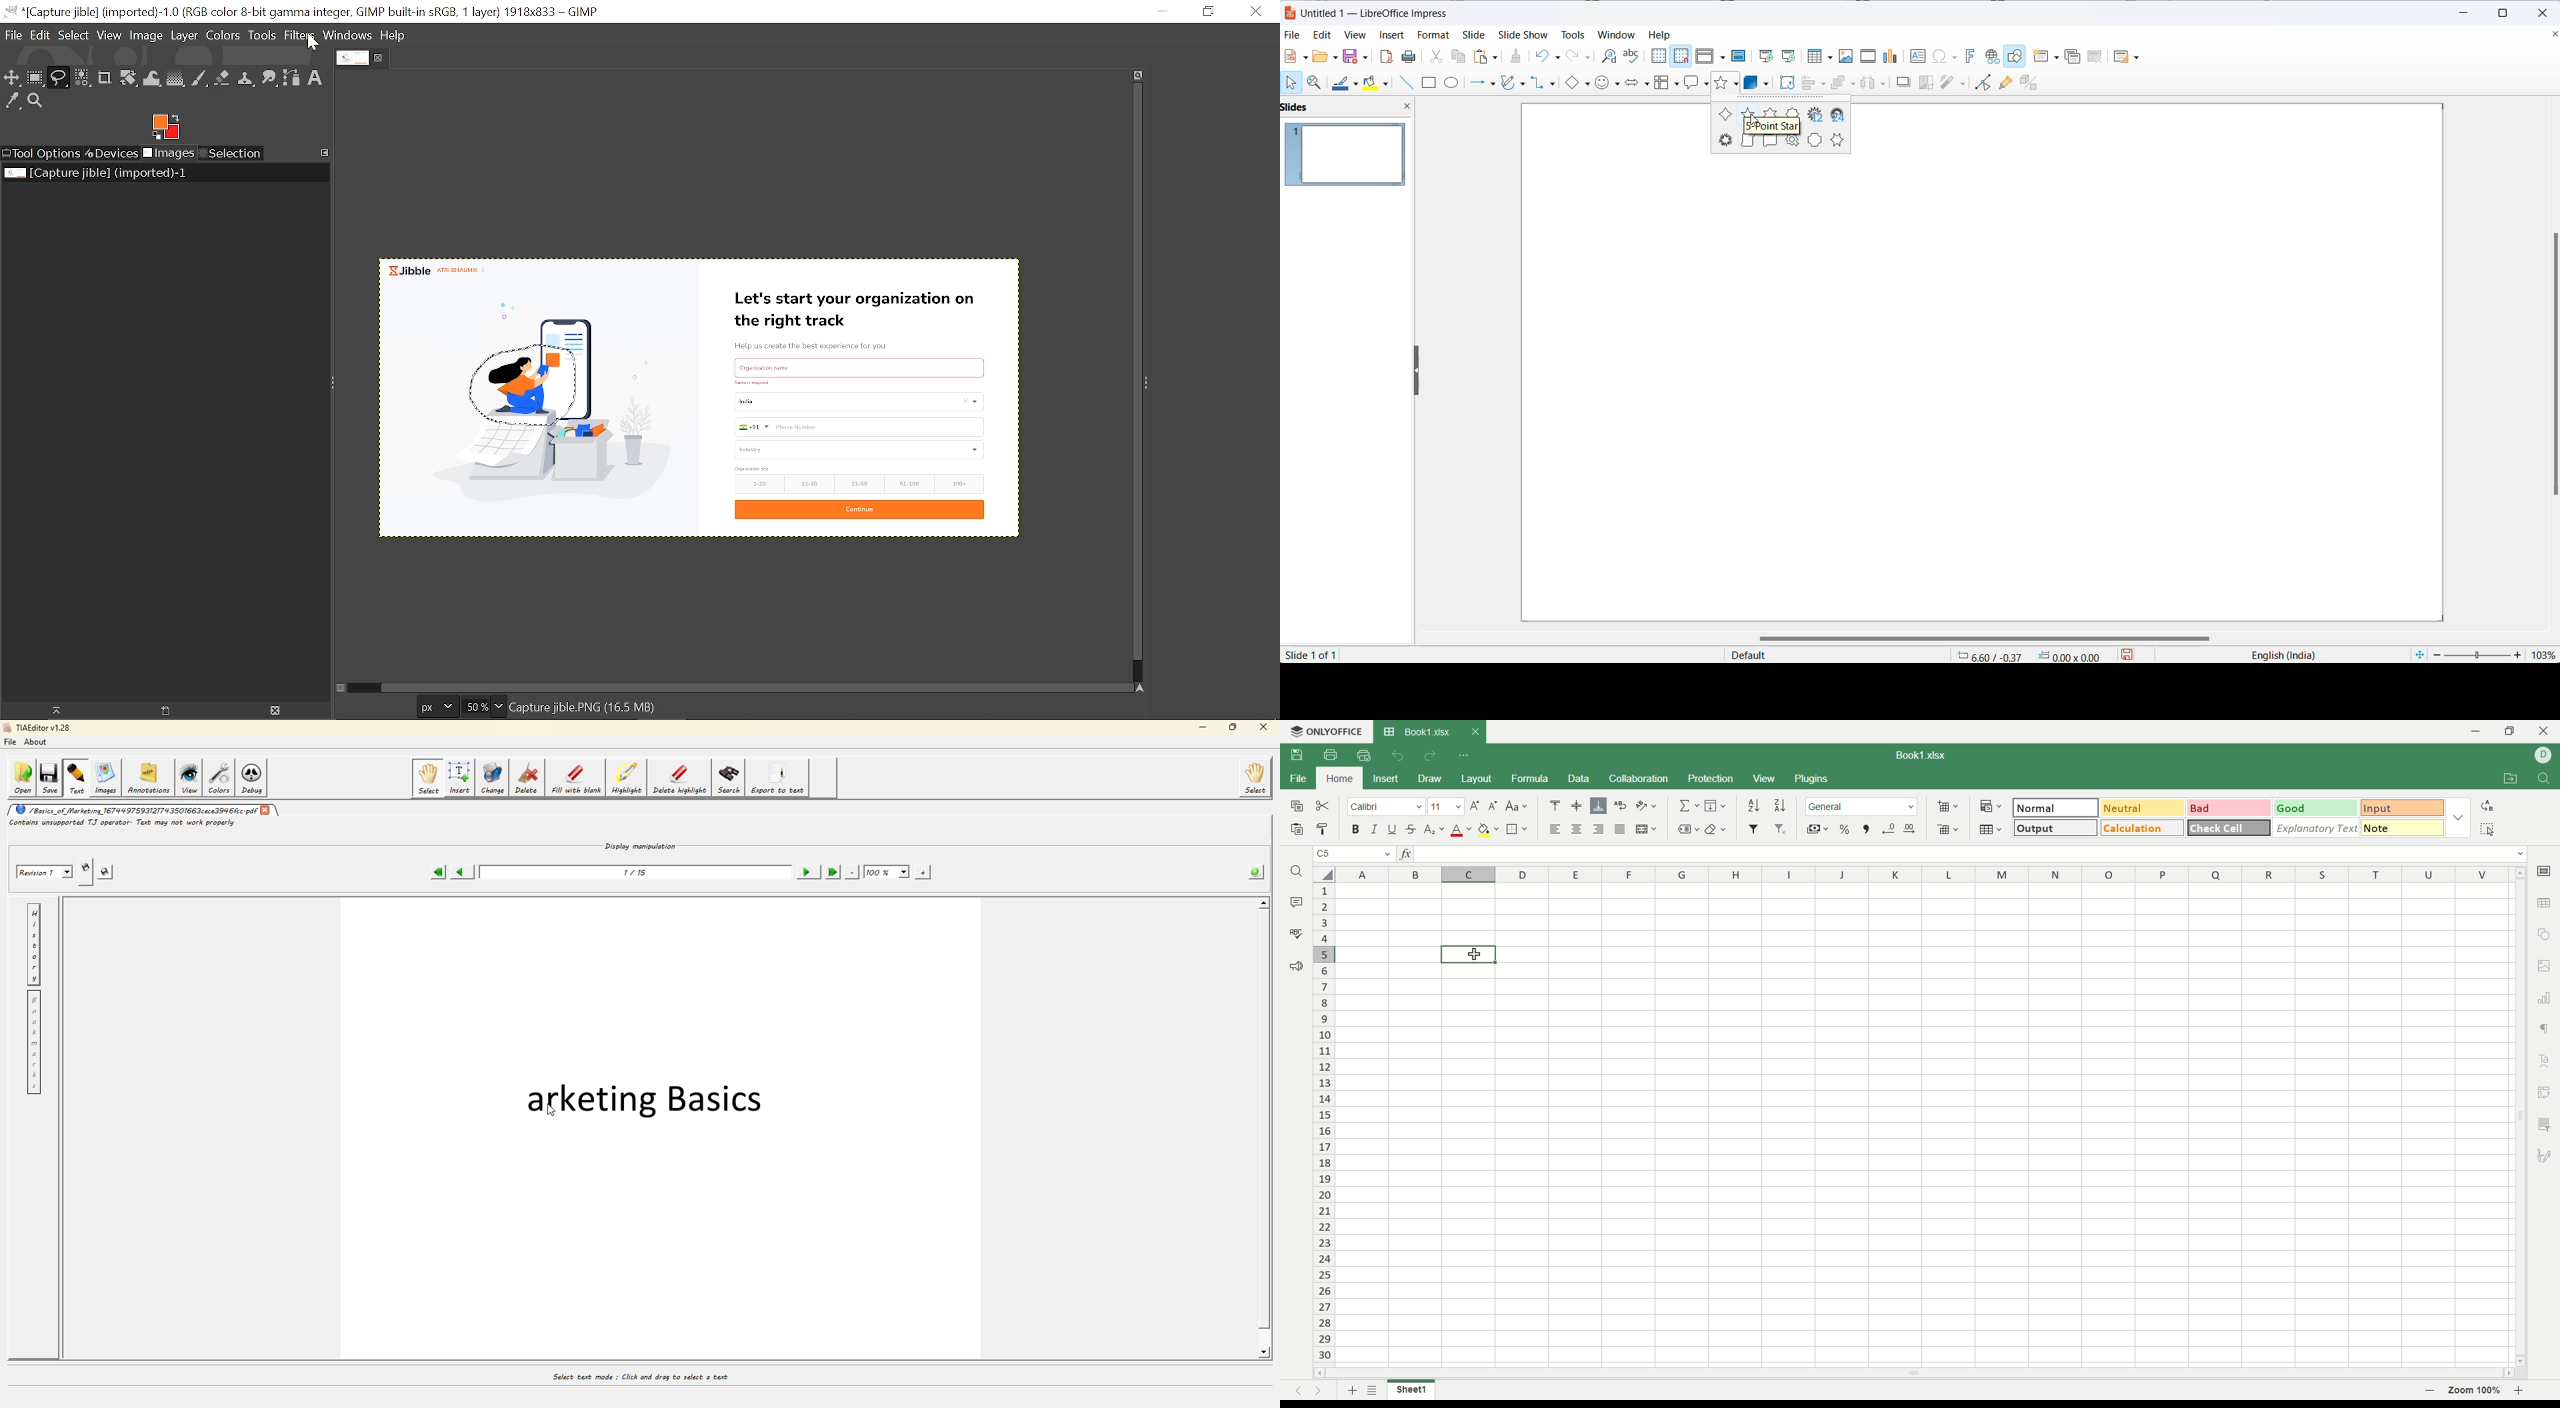  Describe the element at coordinates (1557, 830) in the screenshot. I see `align left` at that location.